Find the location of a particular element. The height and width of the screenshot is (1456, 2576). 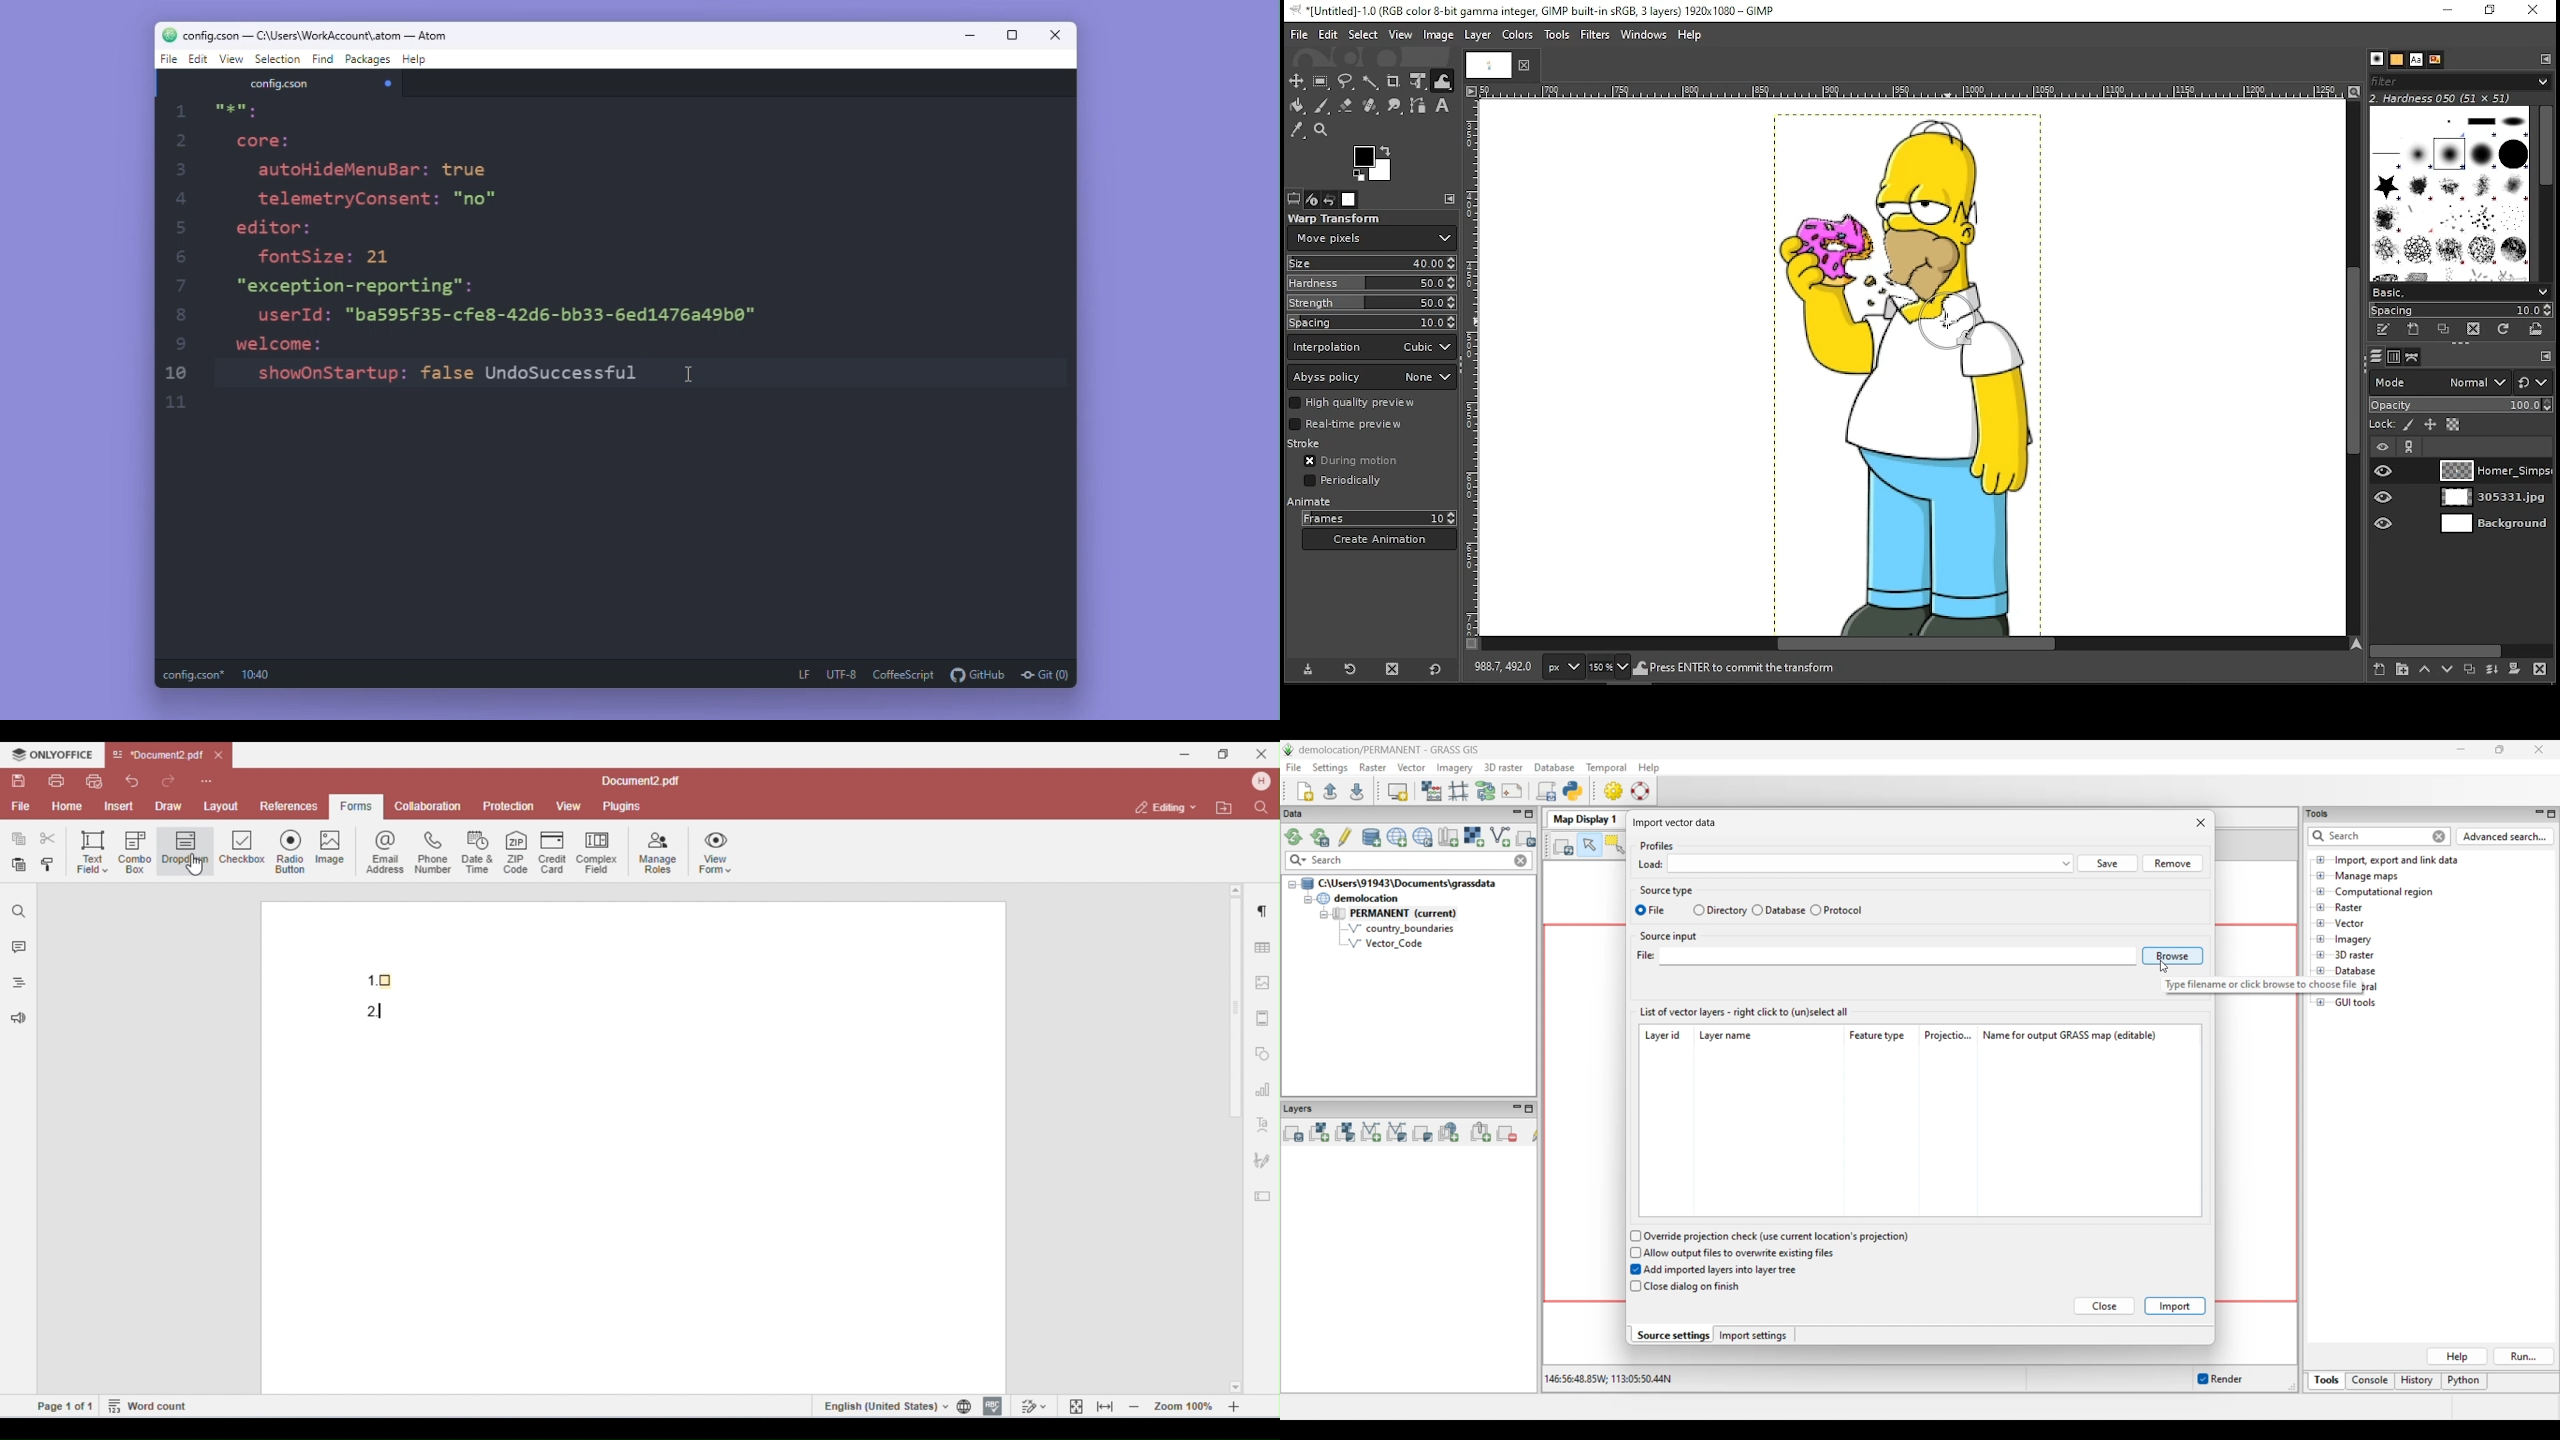

during motion is located at coordinates (1356, 460).